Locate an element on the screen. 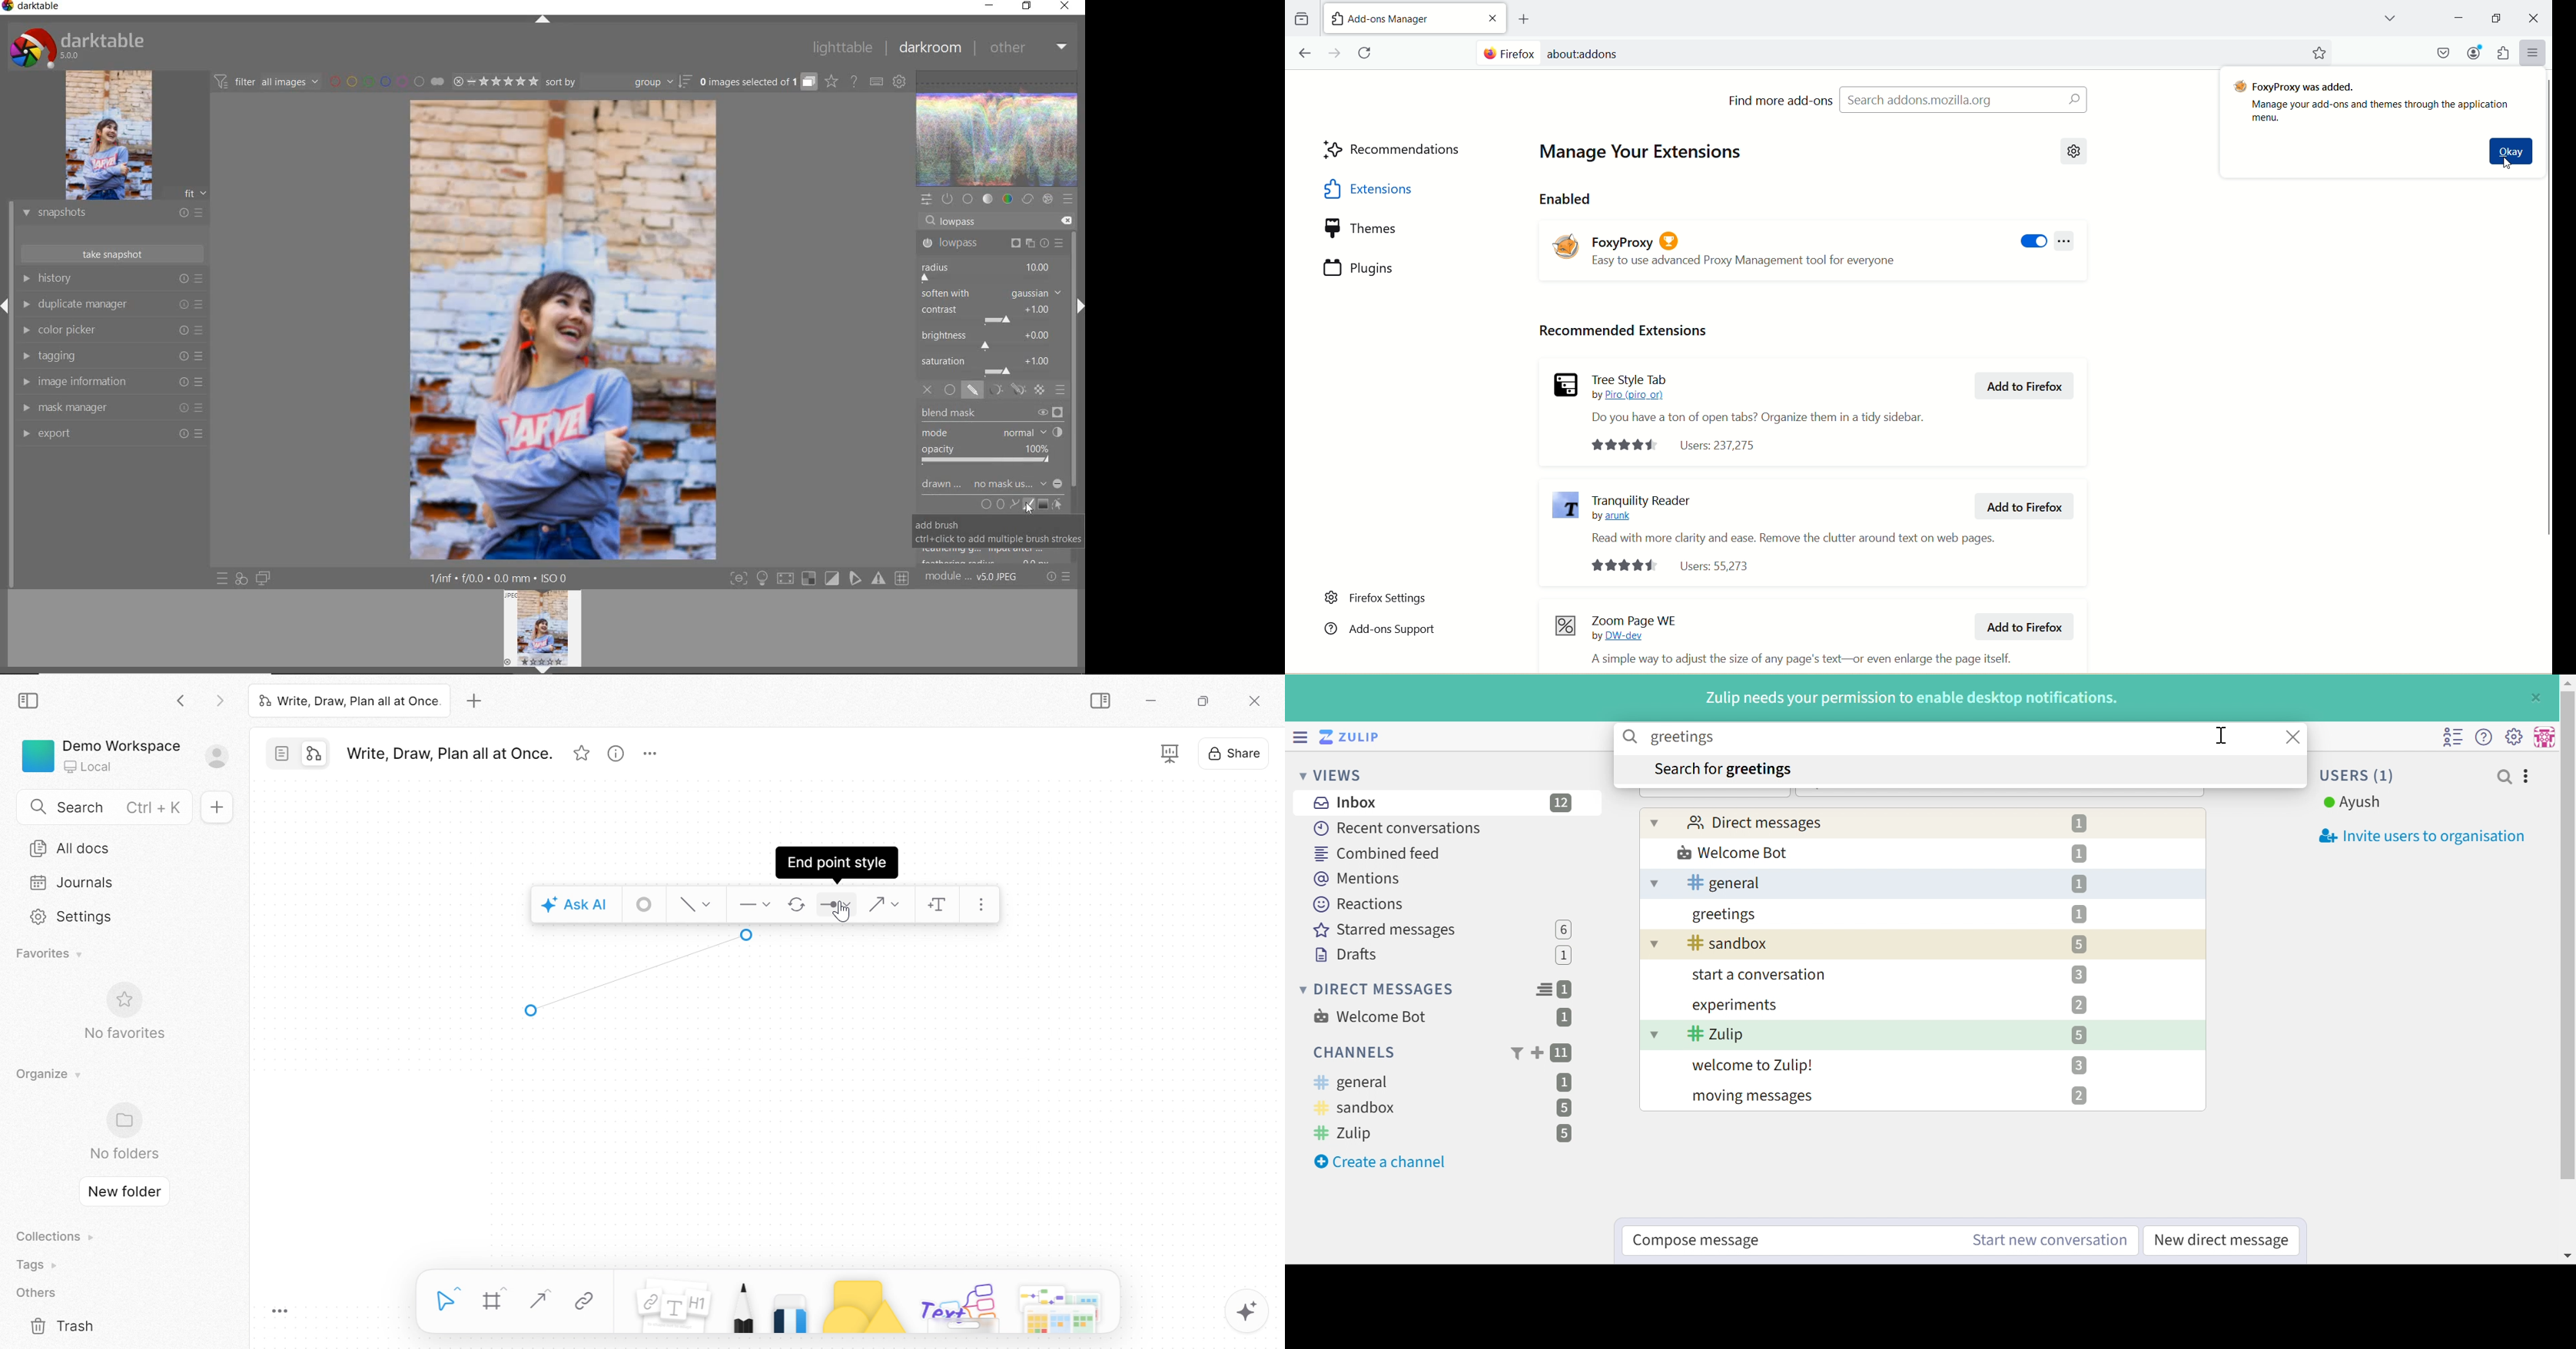  duplicate manager is located at coordinates (114, 306).